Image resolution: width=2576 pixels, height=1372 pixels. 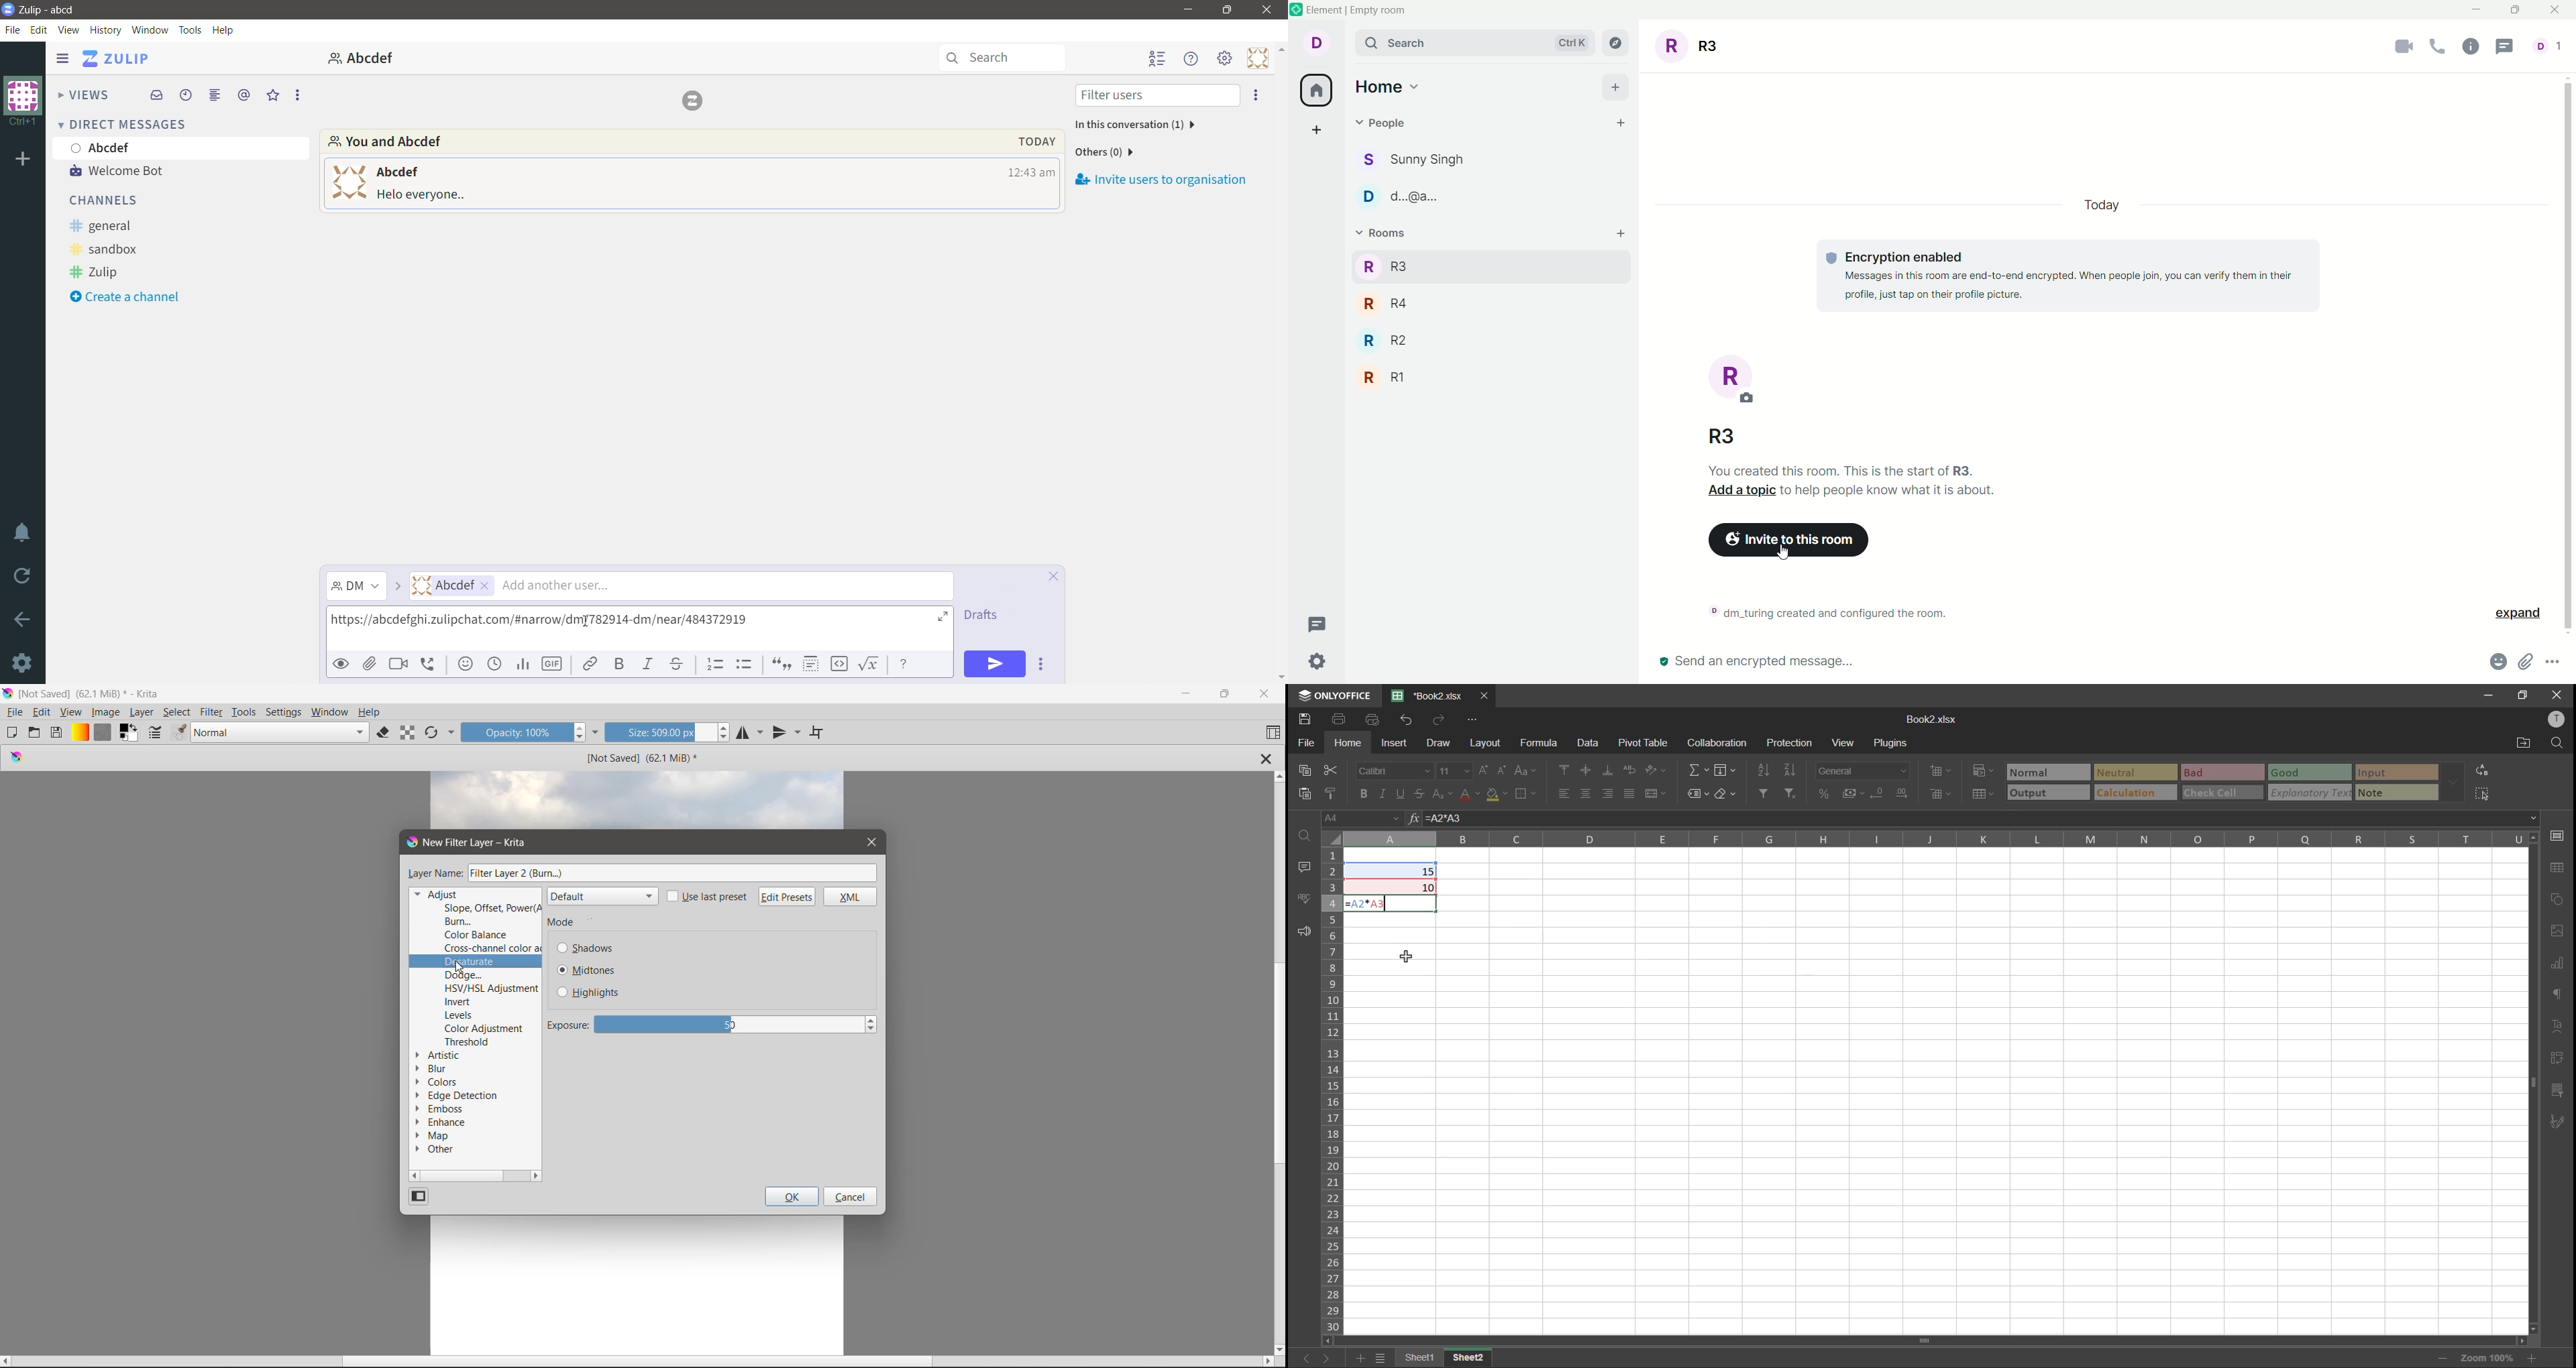 What do you see at coordinates (58, 733) in the screenshot?
I see `Save` at bounding box center [58, 733].